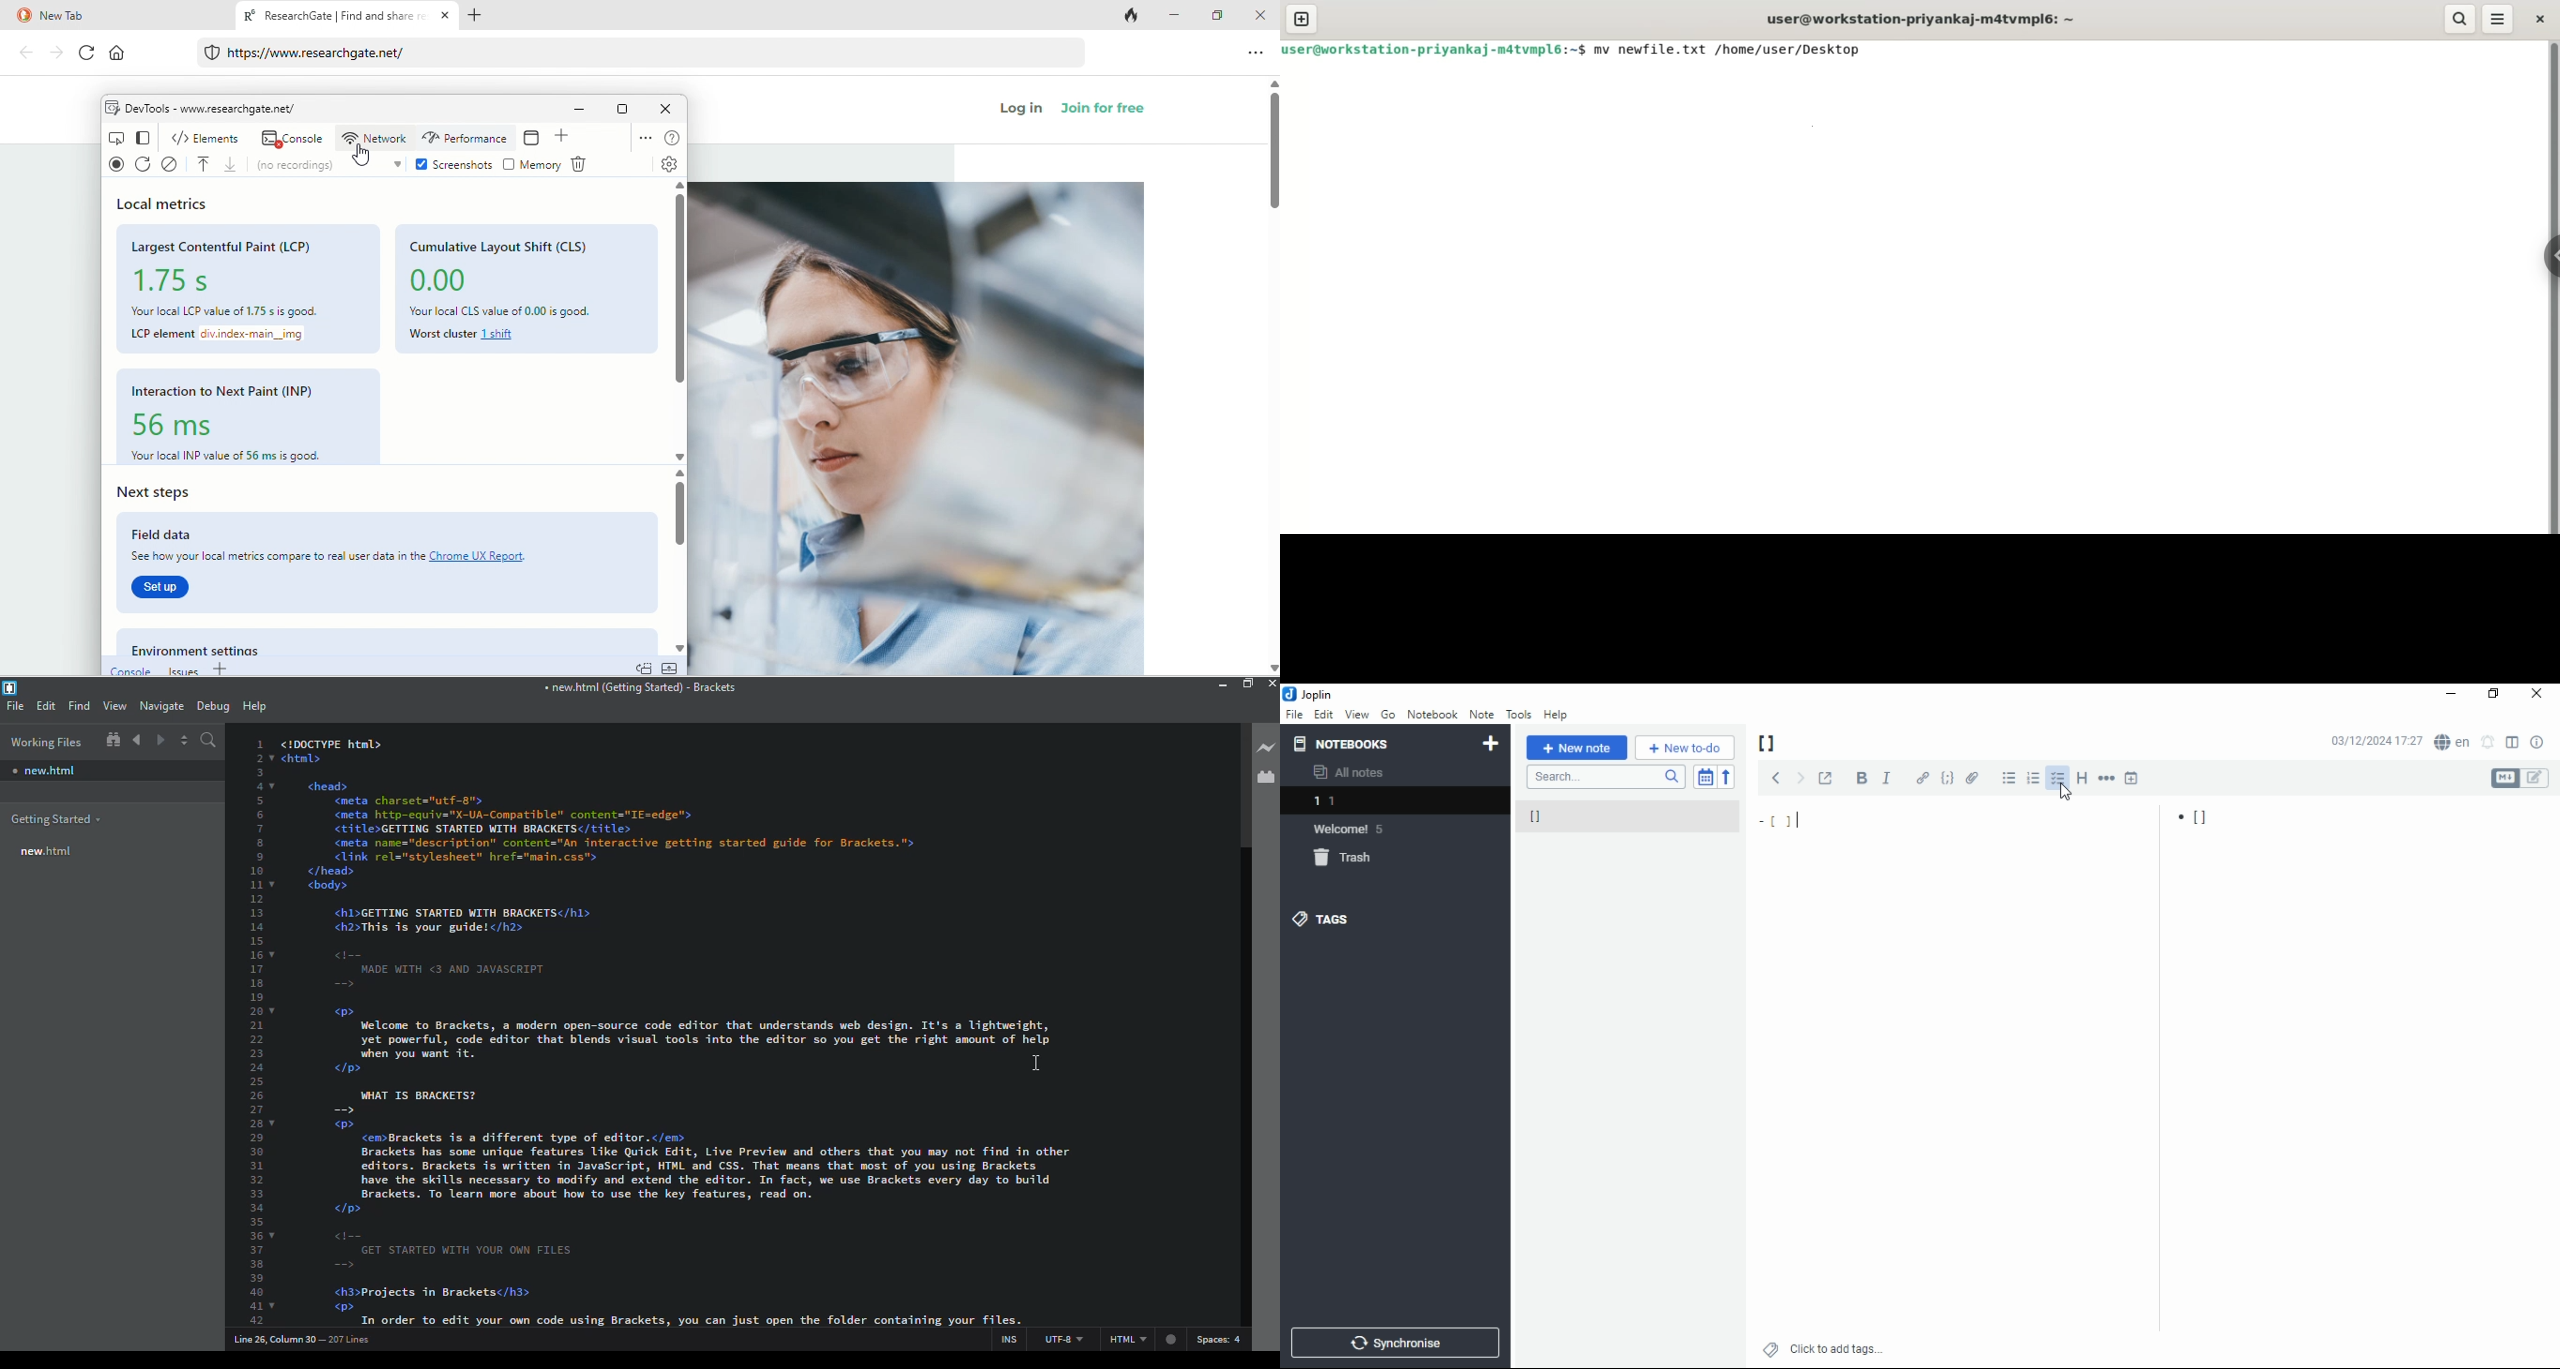 The height and width of the screenshot is (1372, 2576). I want to click on notebooks, so click(1353, 744).